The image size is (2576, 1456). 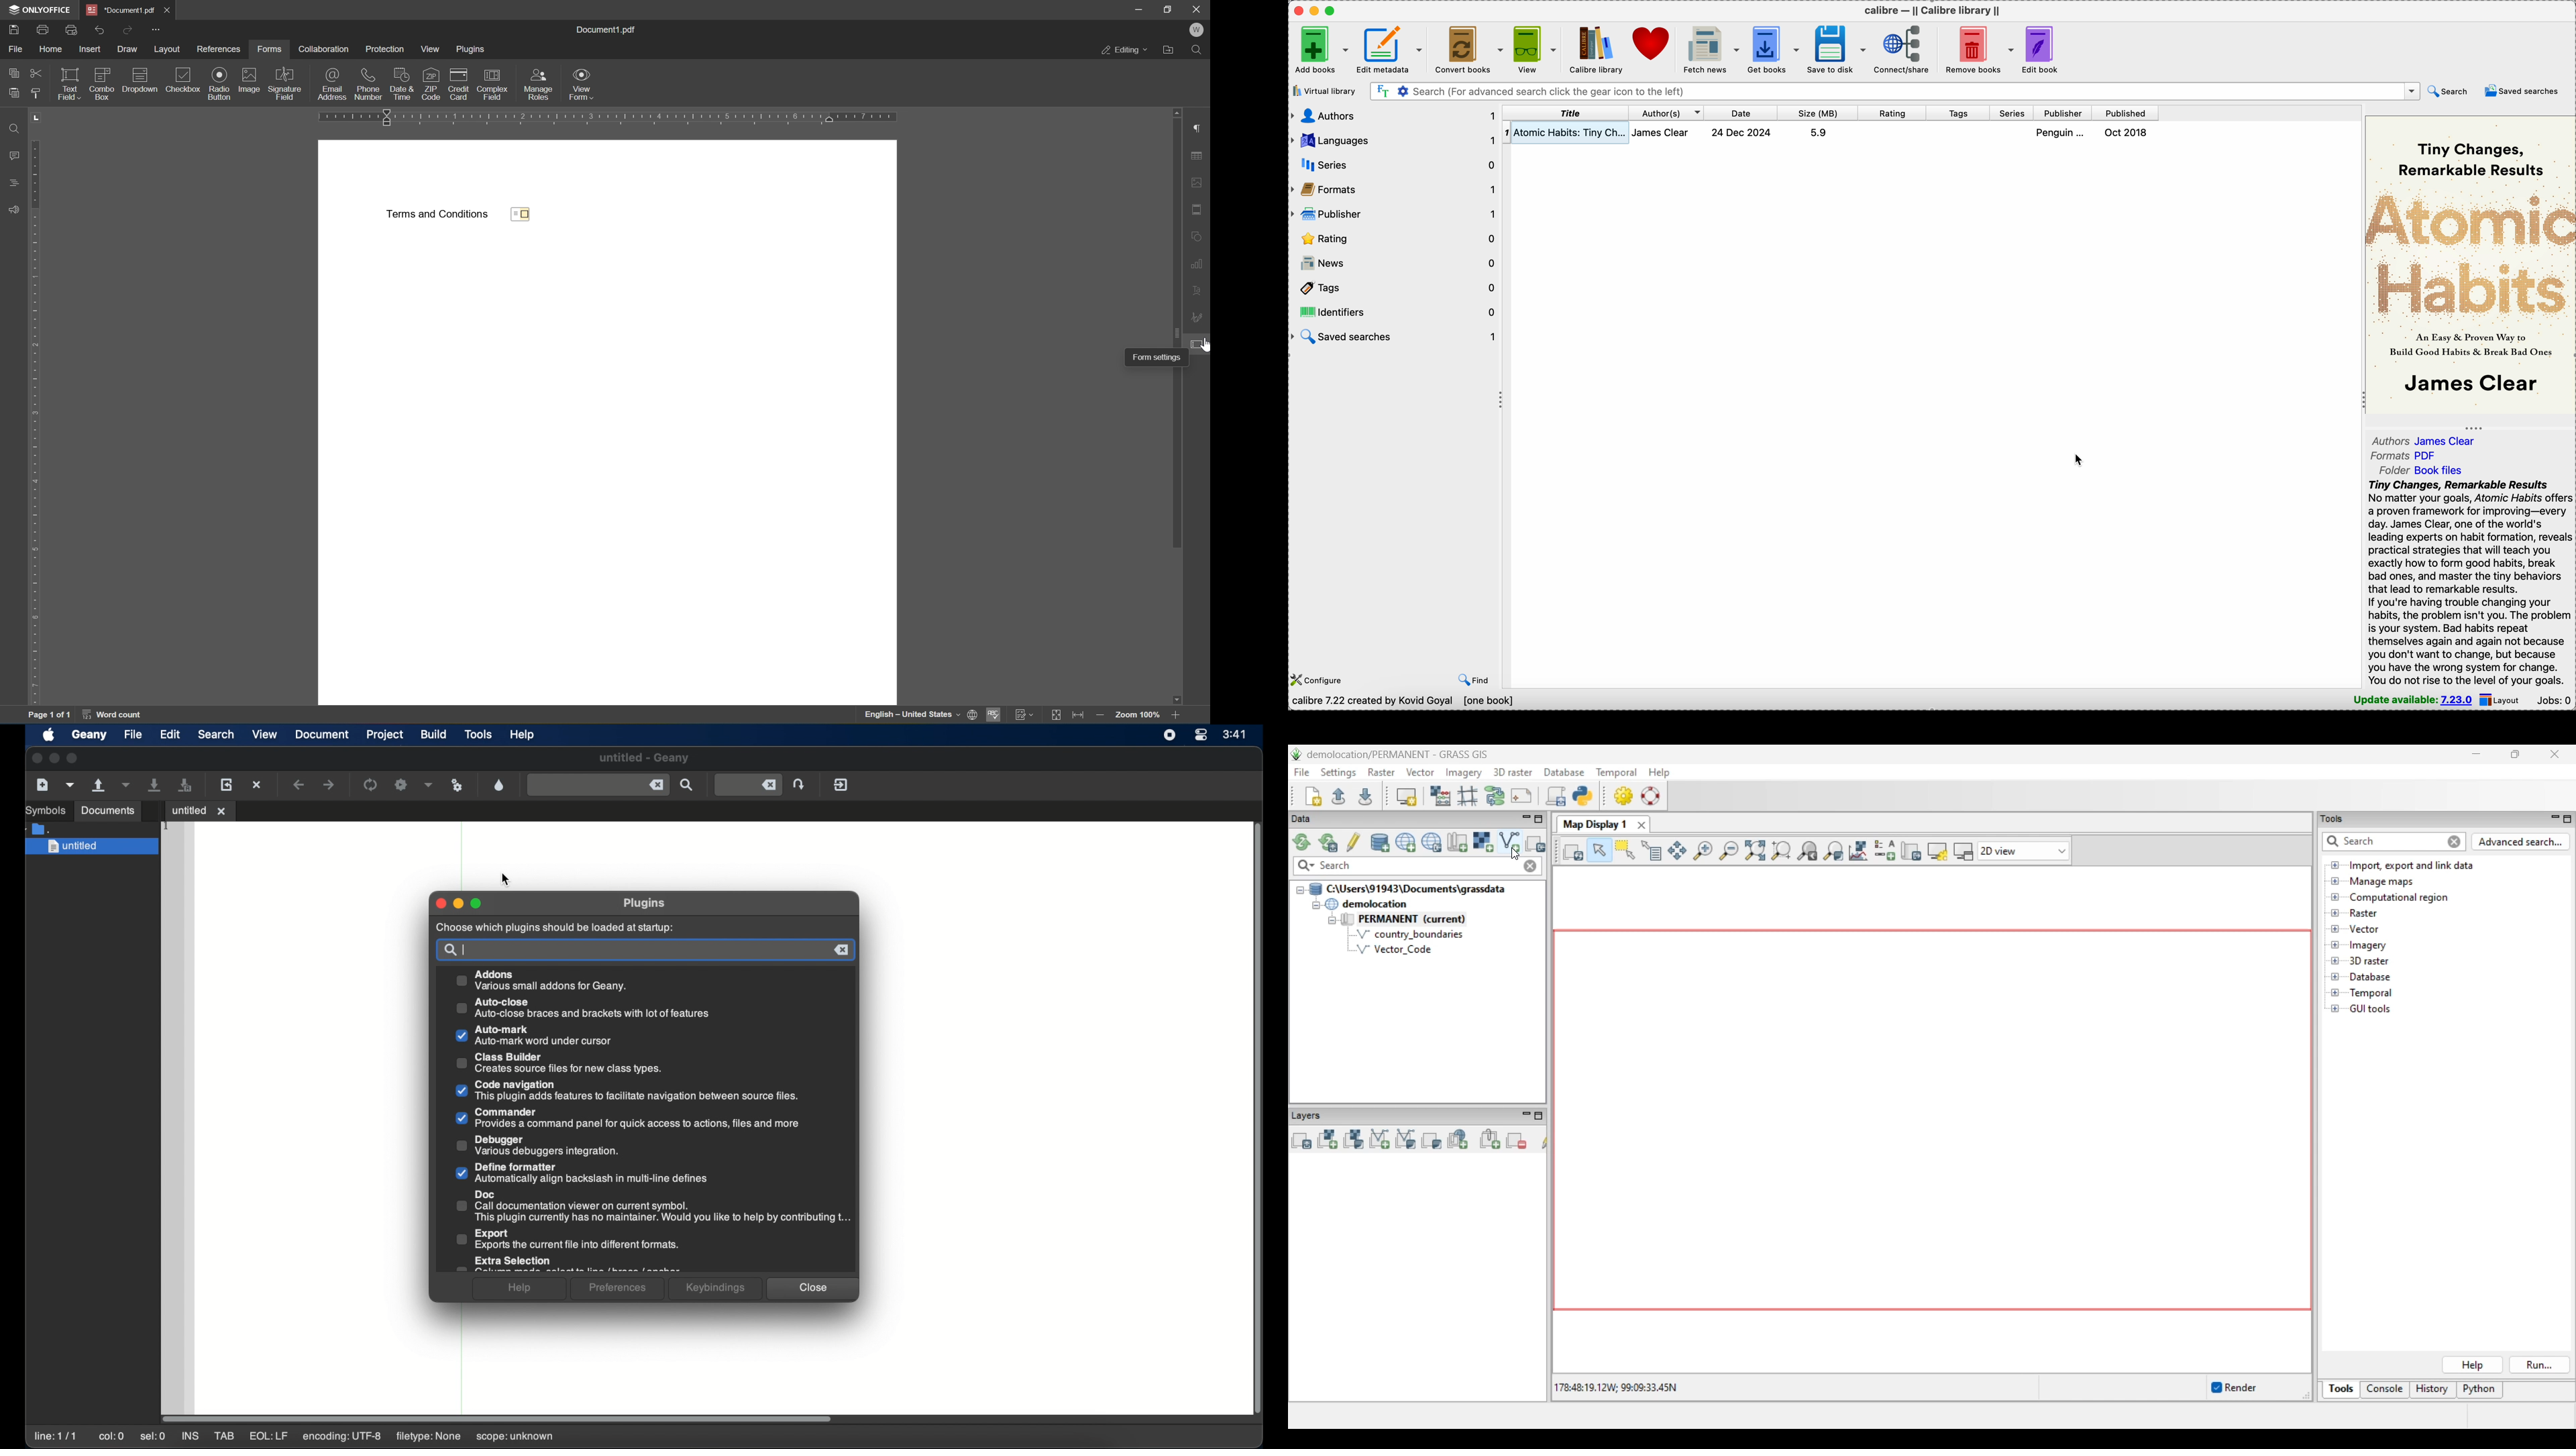 I want to click on Calibre 7.22 created by Kovid Goyal [one book], so click(x=1406, y=701).